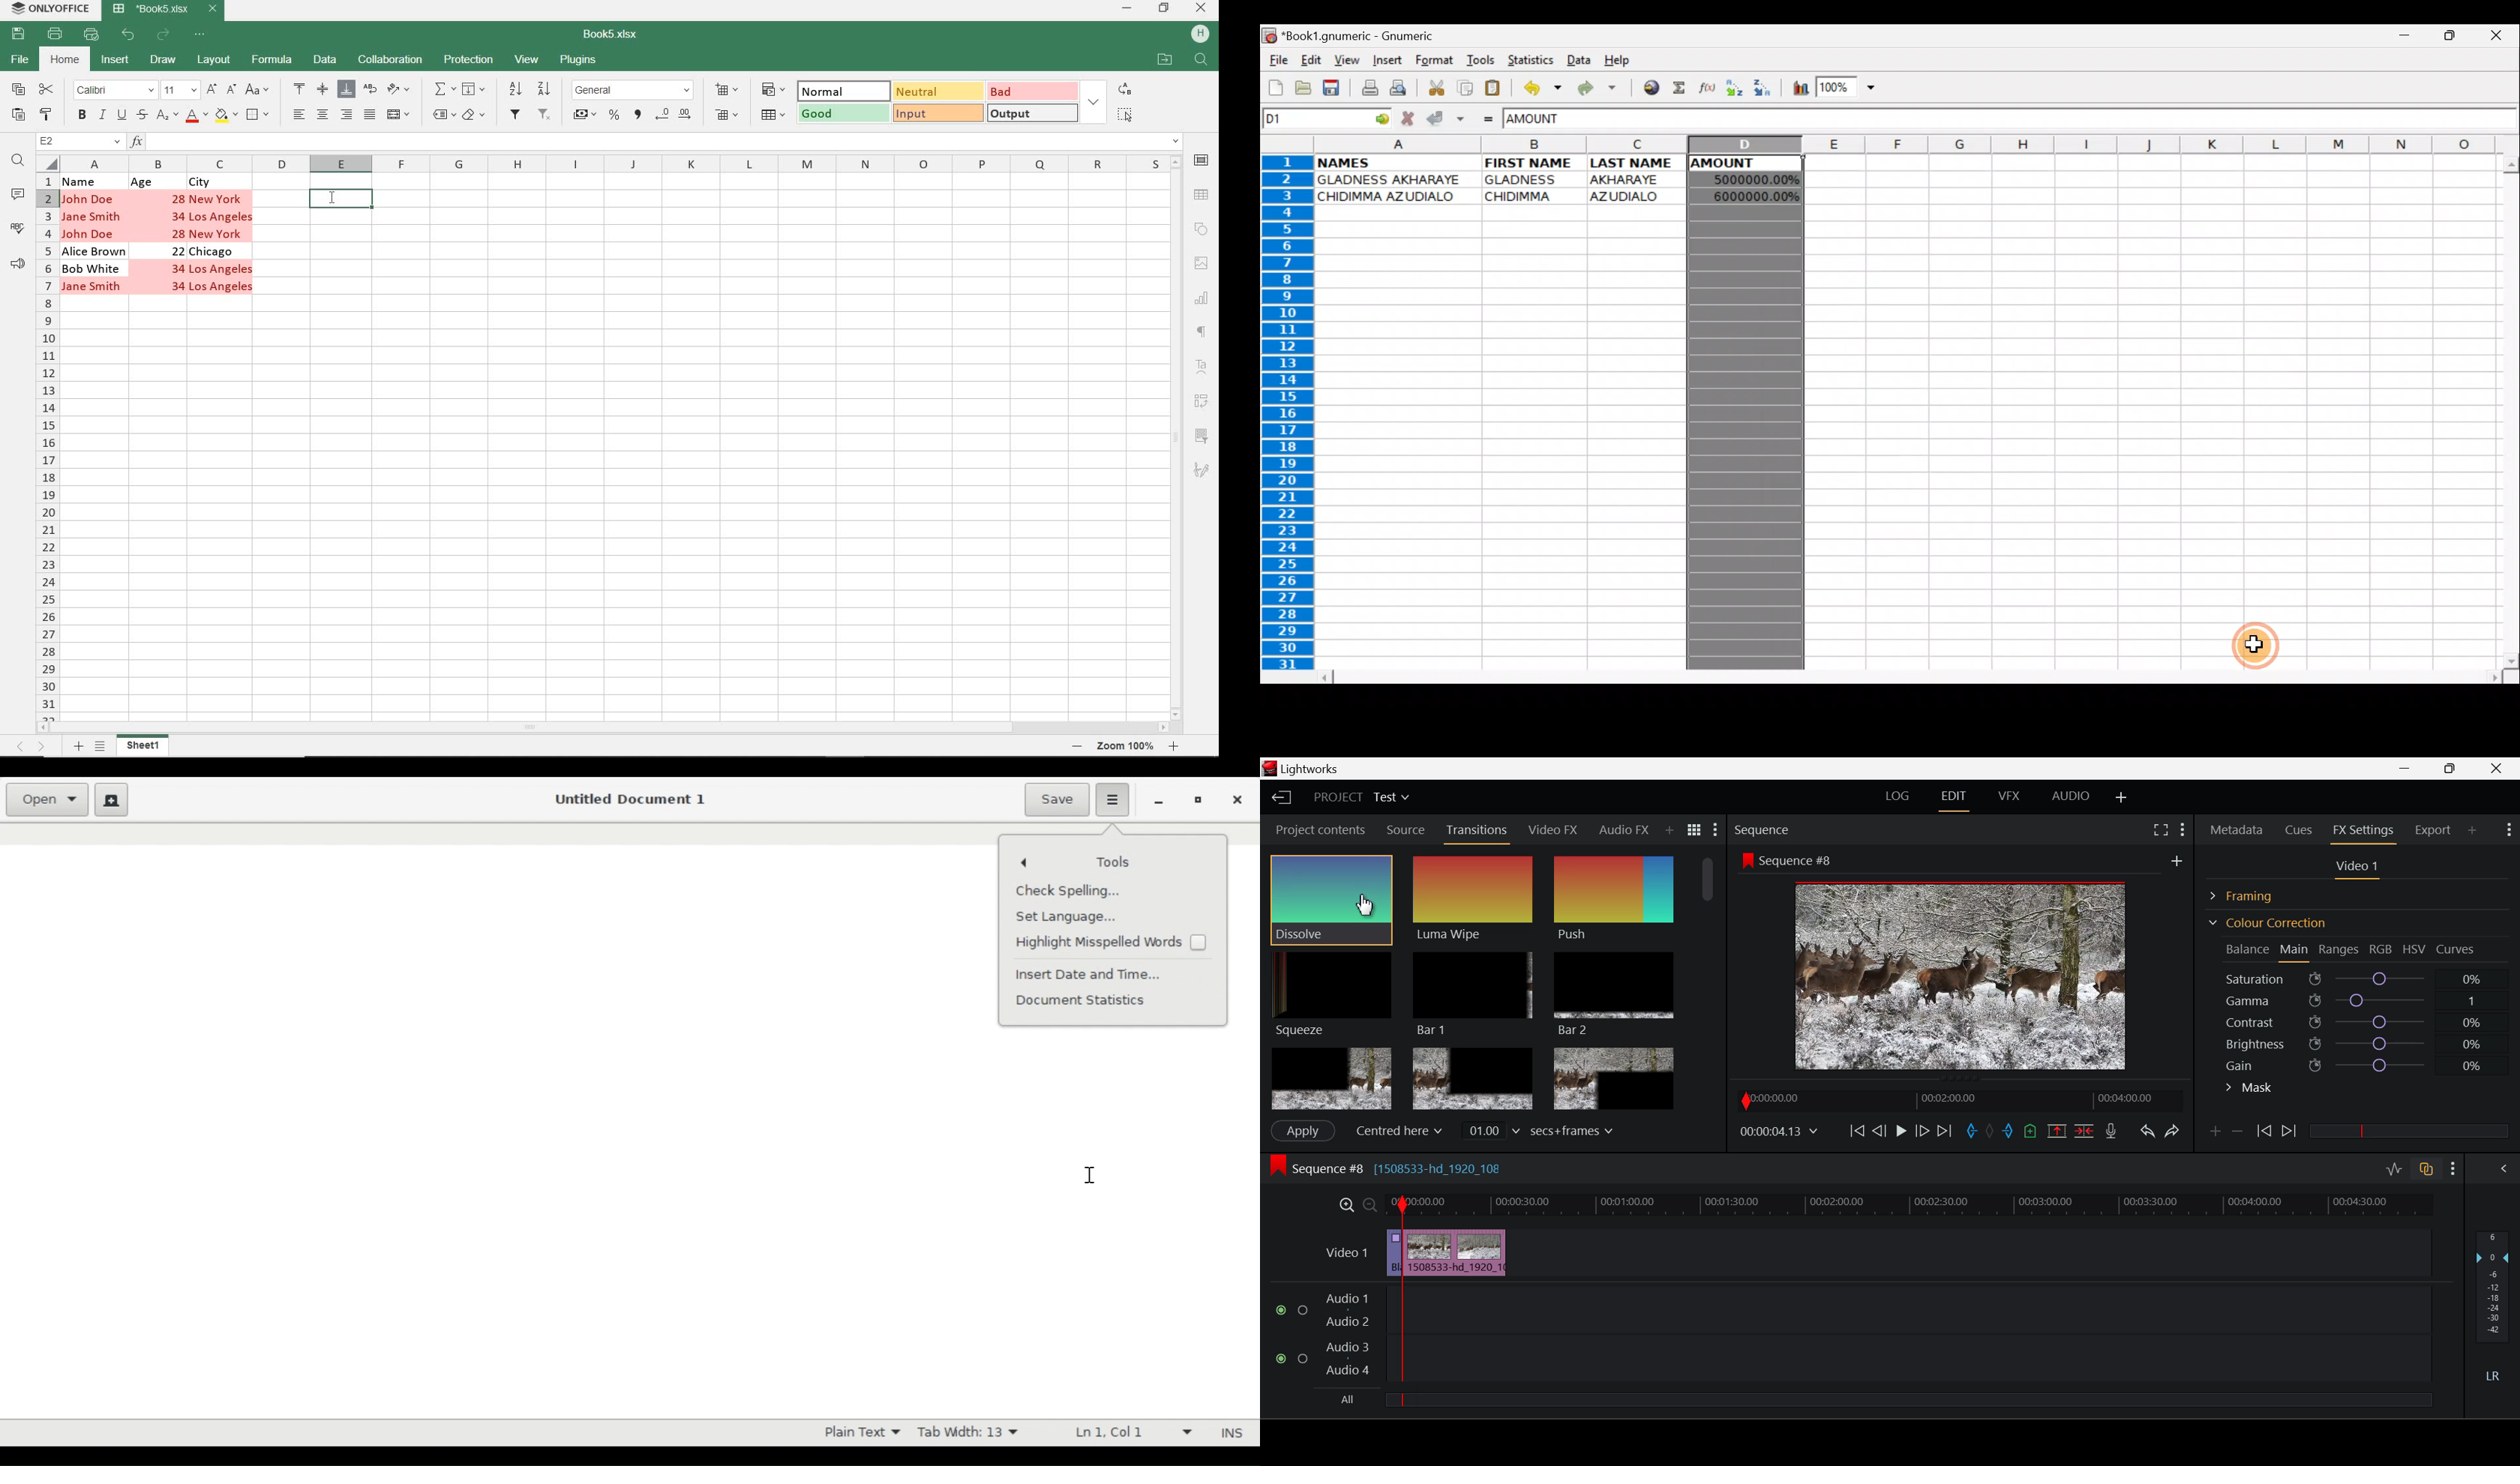  What do you see at coordinates (322, 115) in the screenshot?
I see `ALIGN CENTER` at bounding box center [322, 115].